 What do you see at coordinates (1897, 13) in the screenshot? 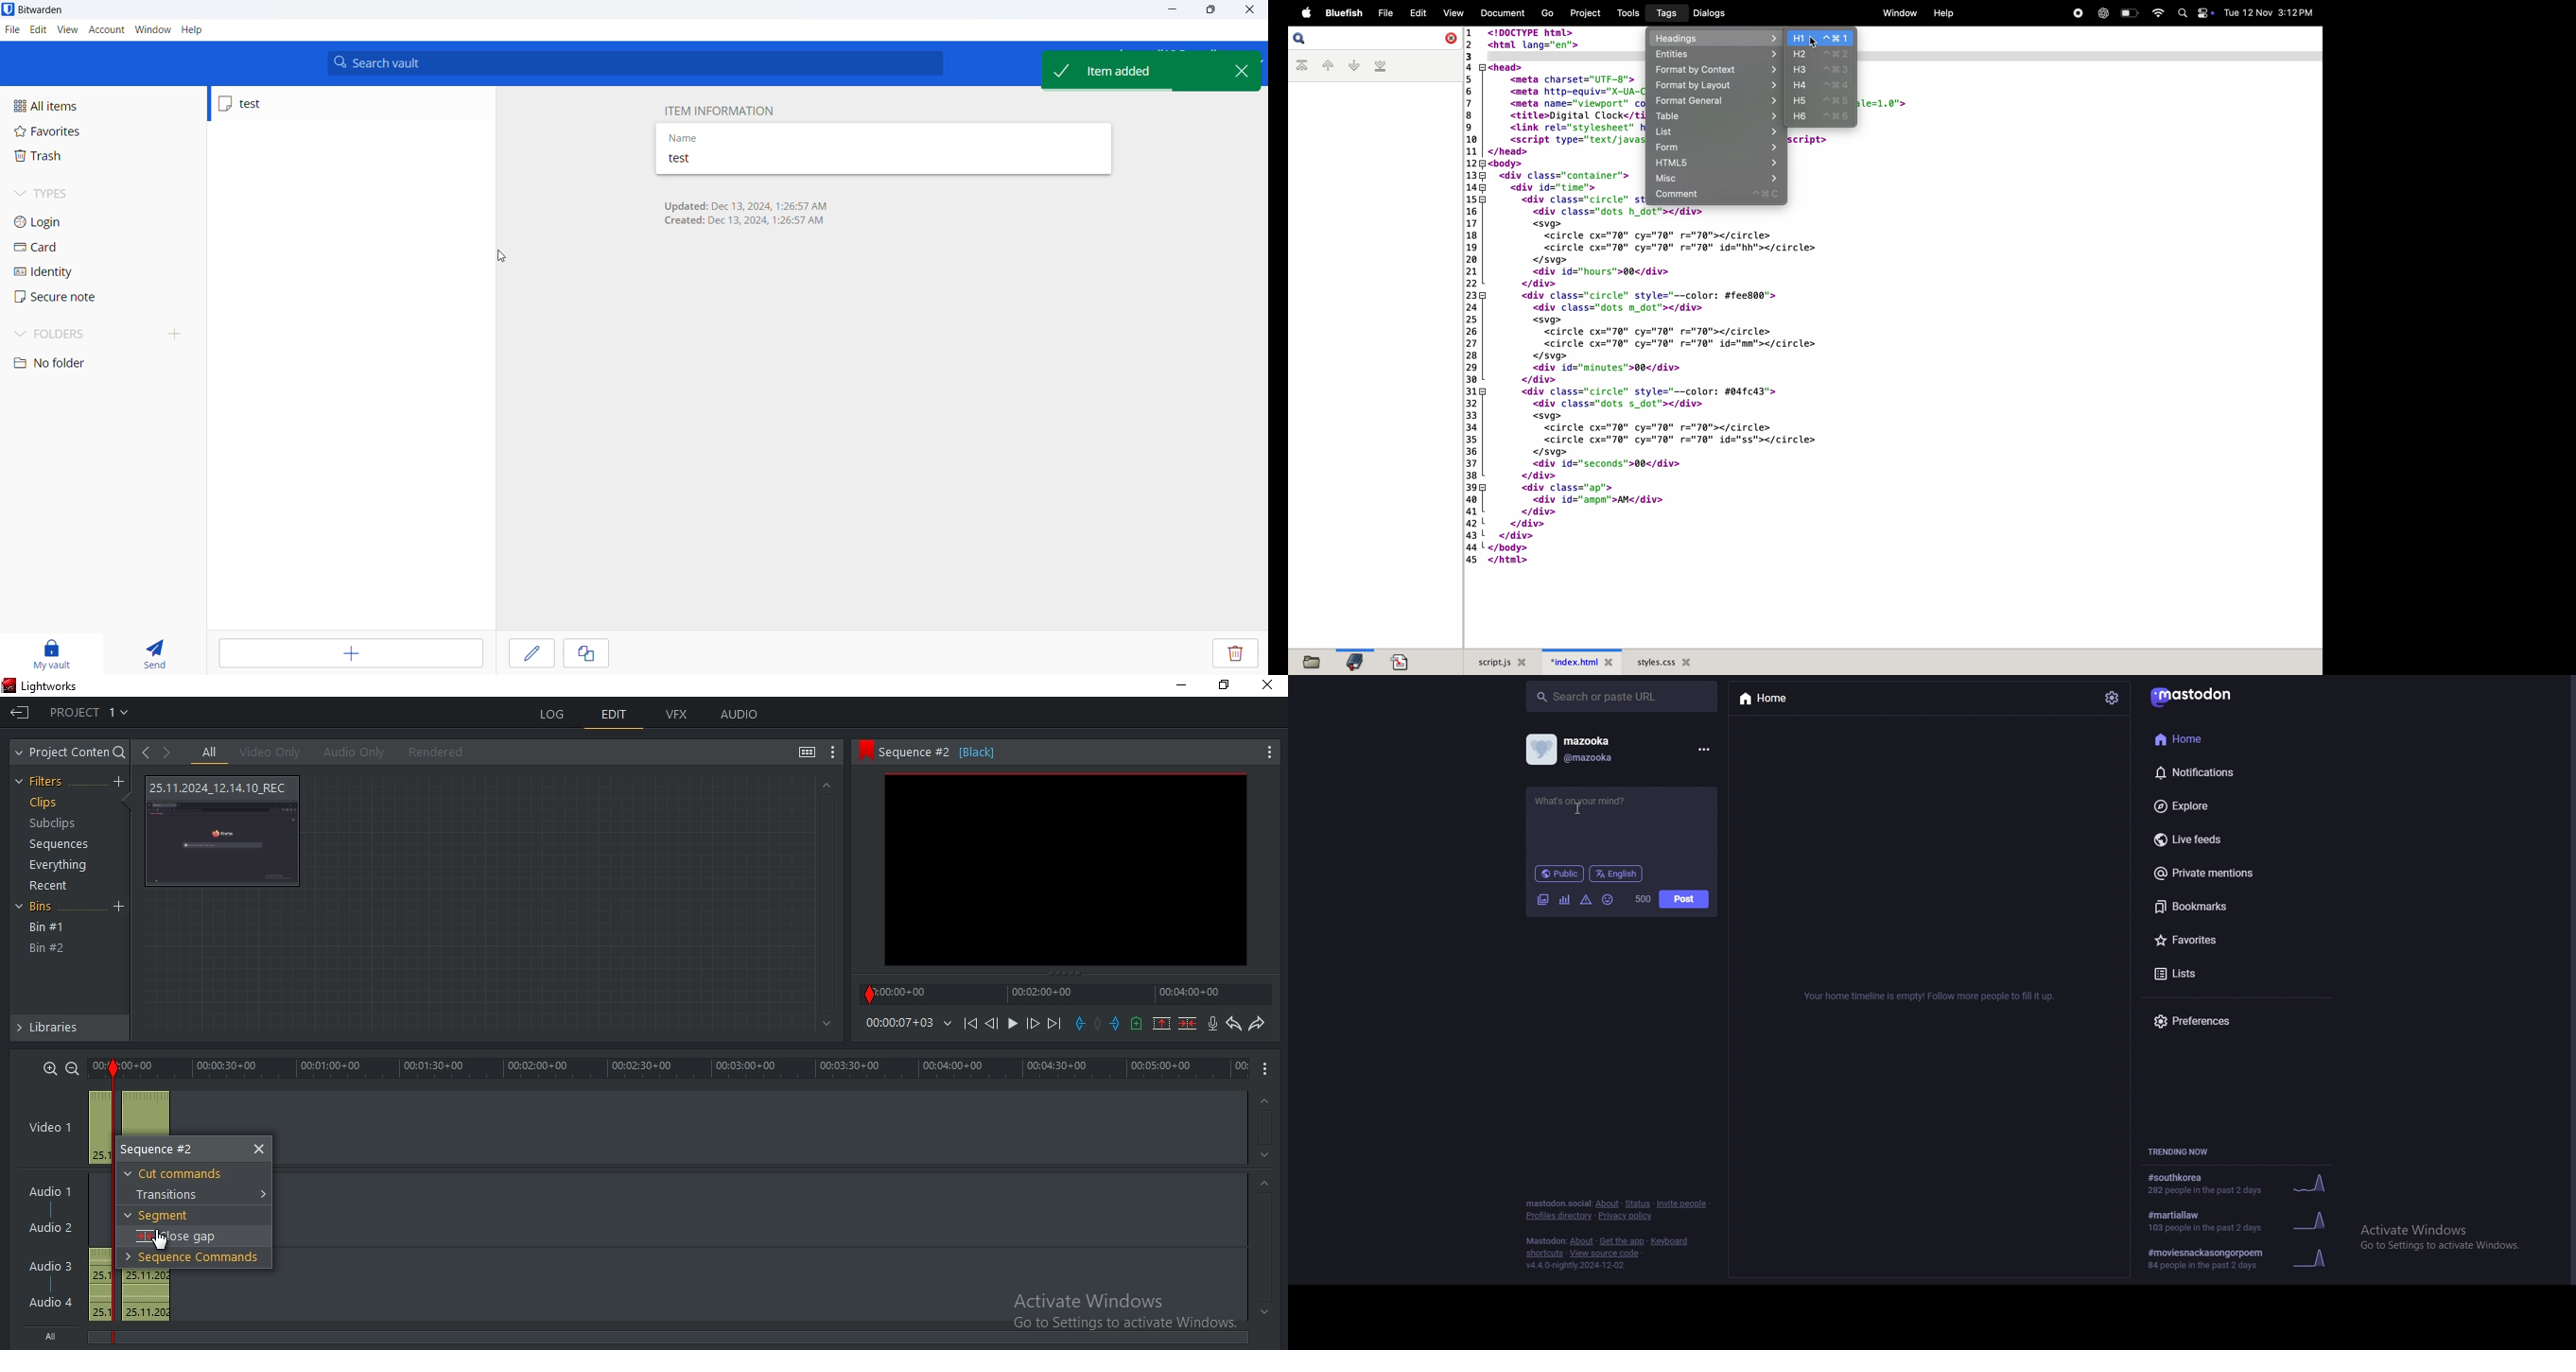
I see `window` at bounding box center [1897, 13].